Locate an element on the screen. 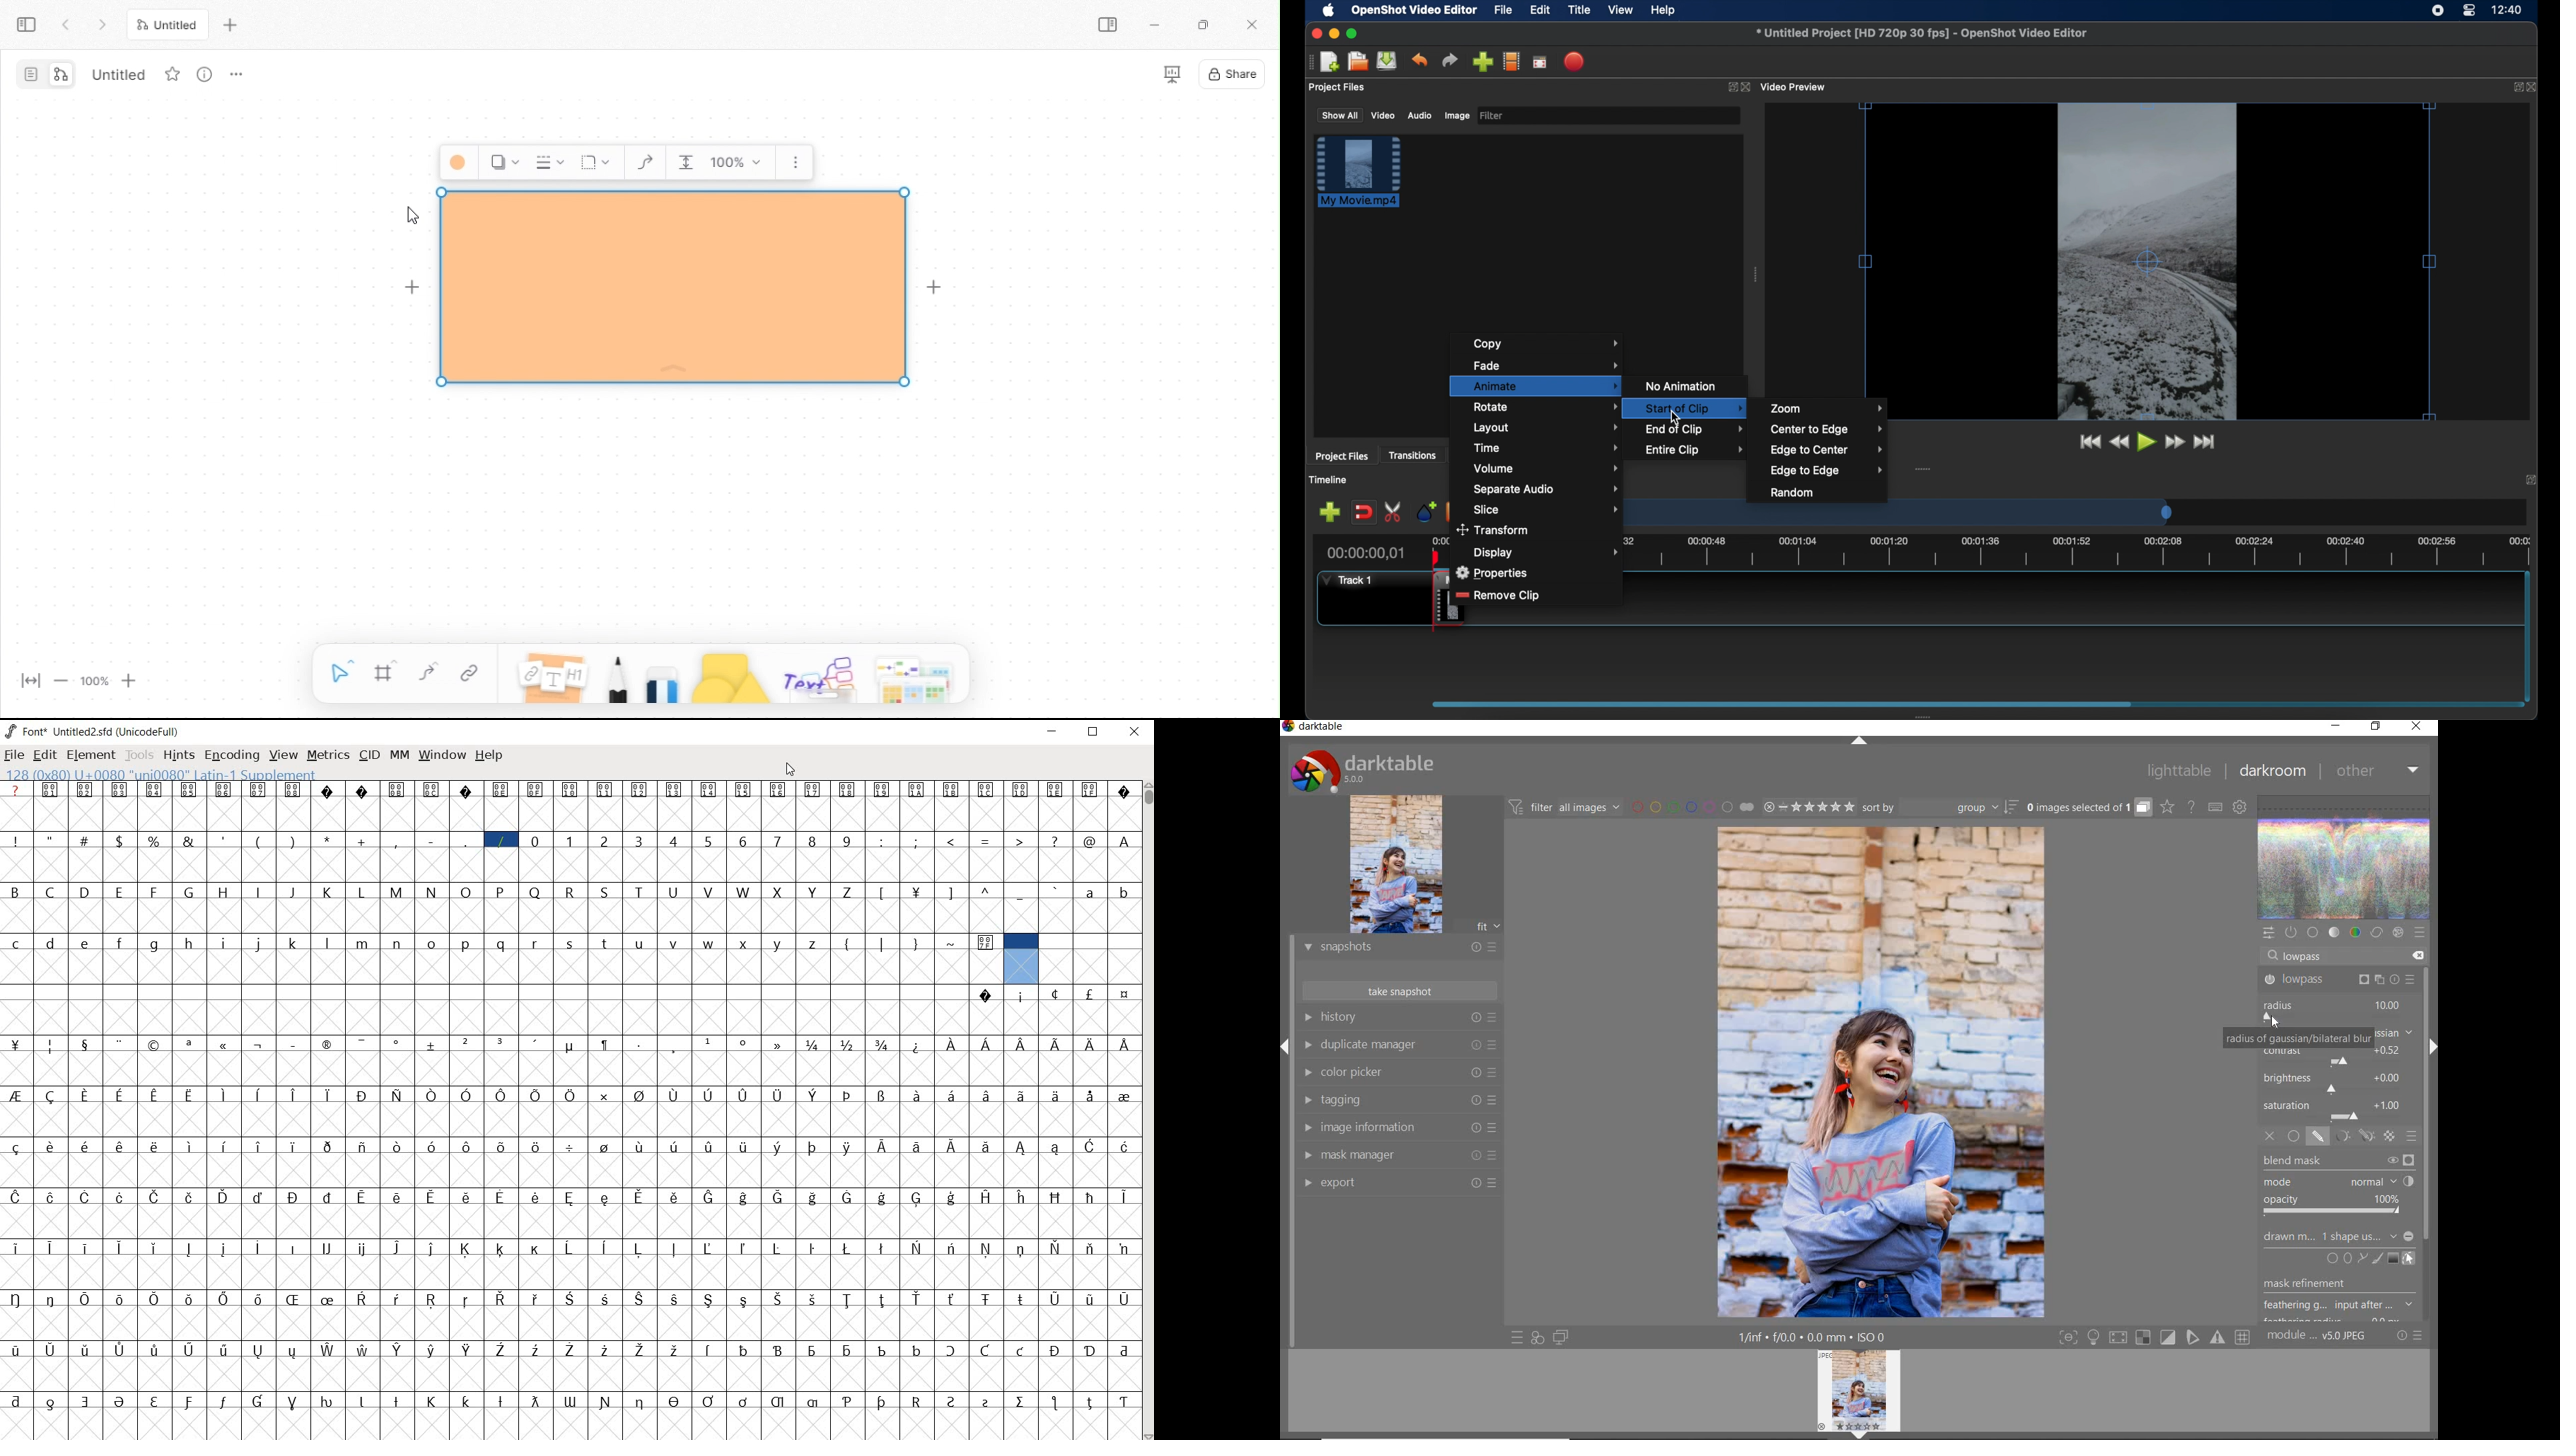 The image size is (2576, 1456). Symbol is located at coordinates (988, 997).